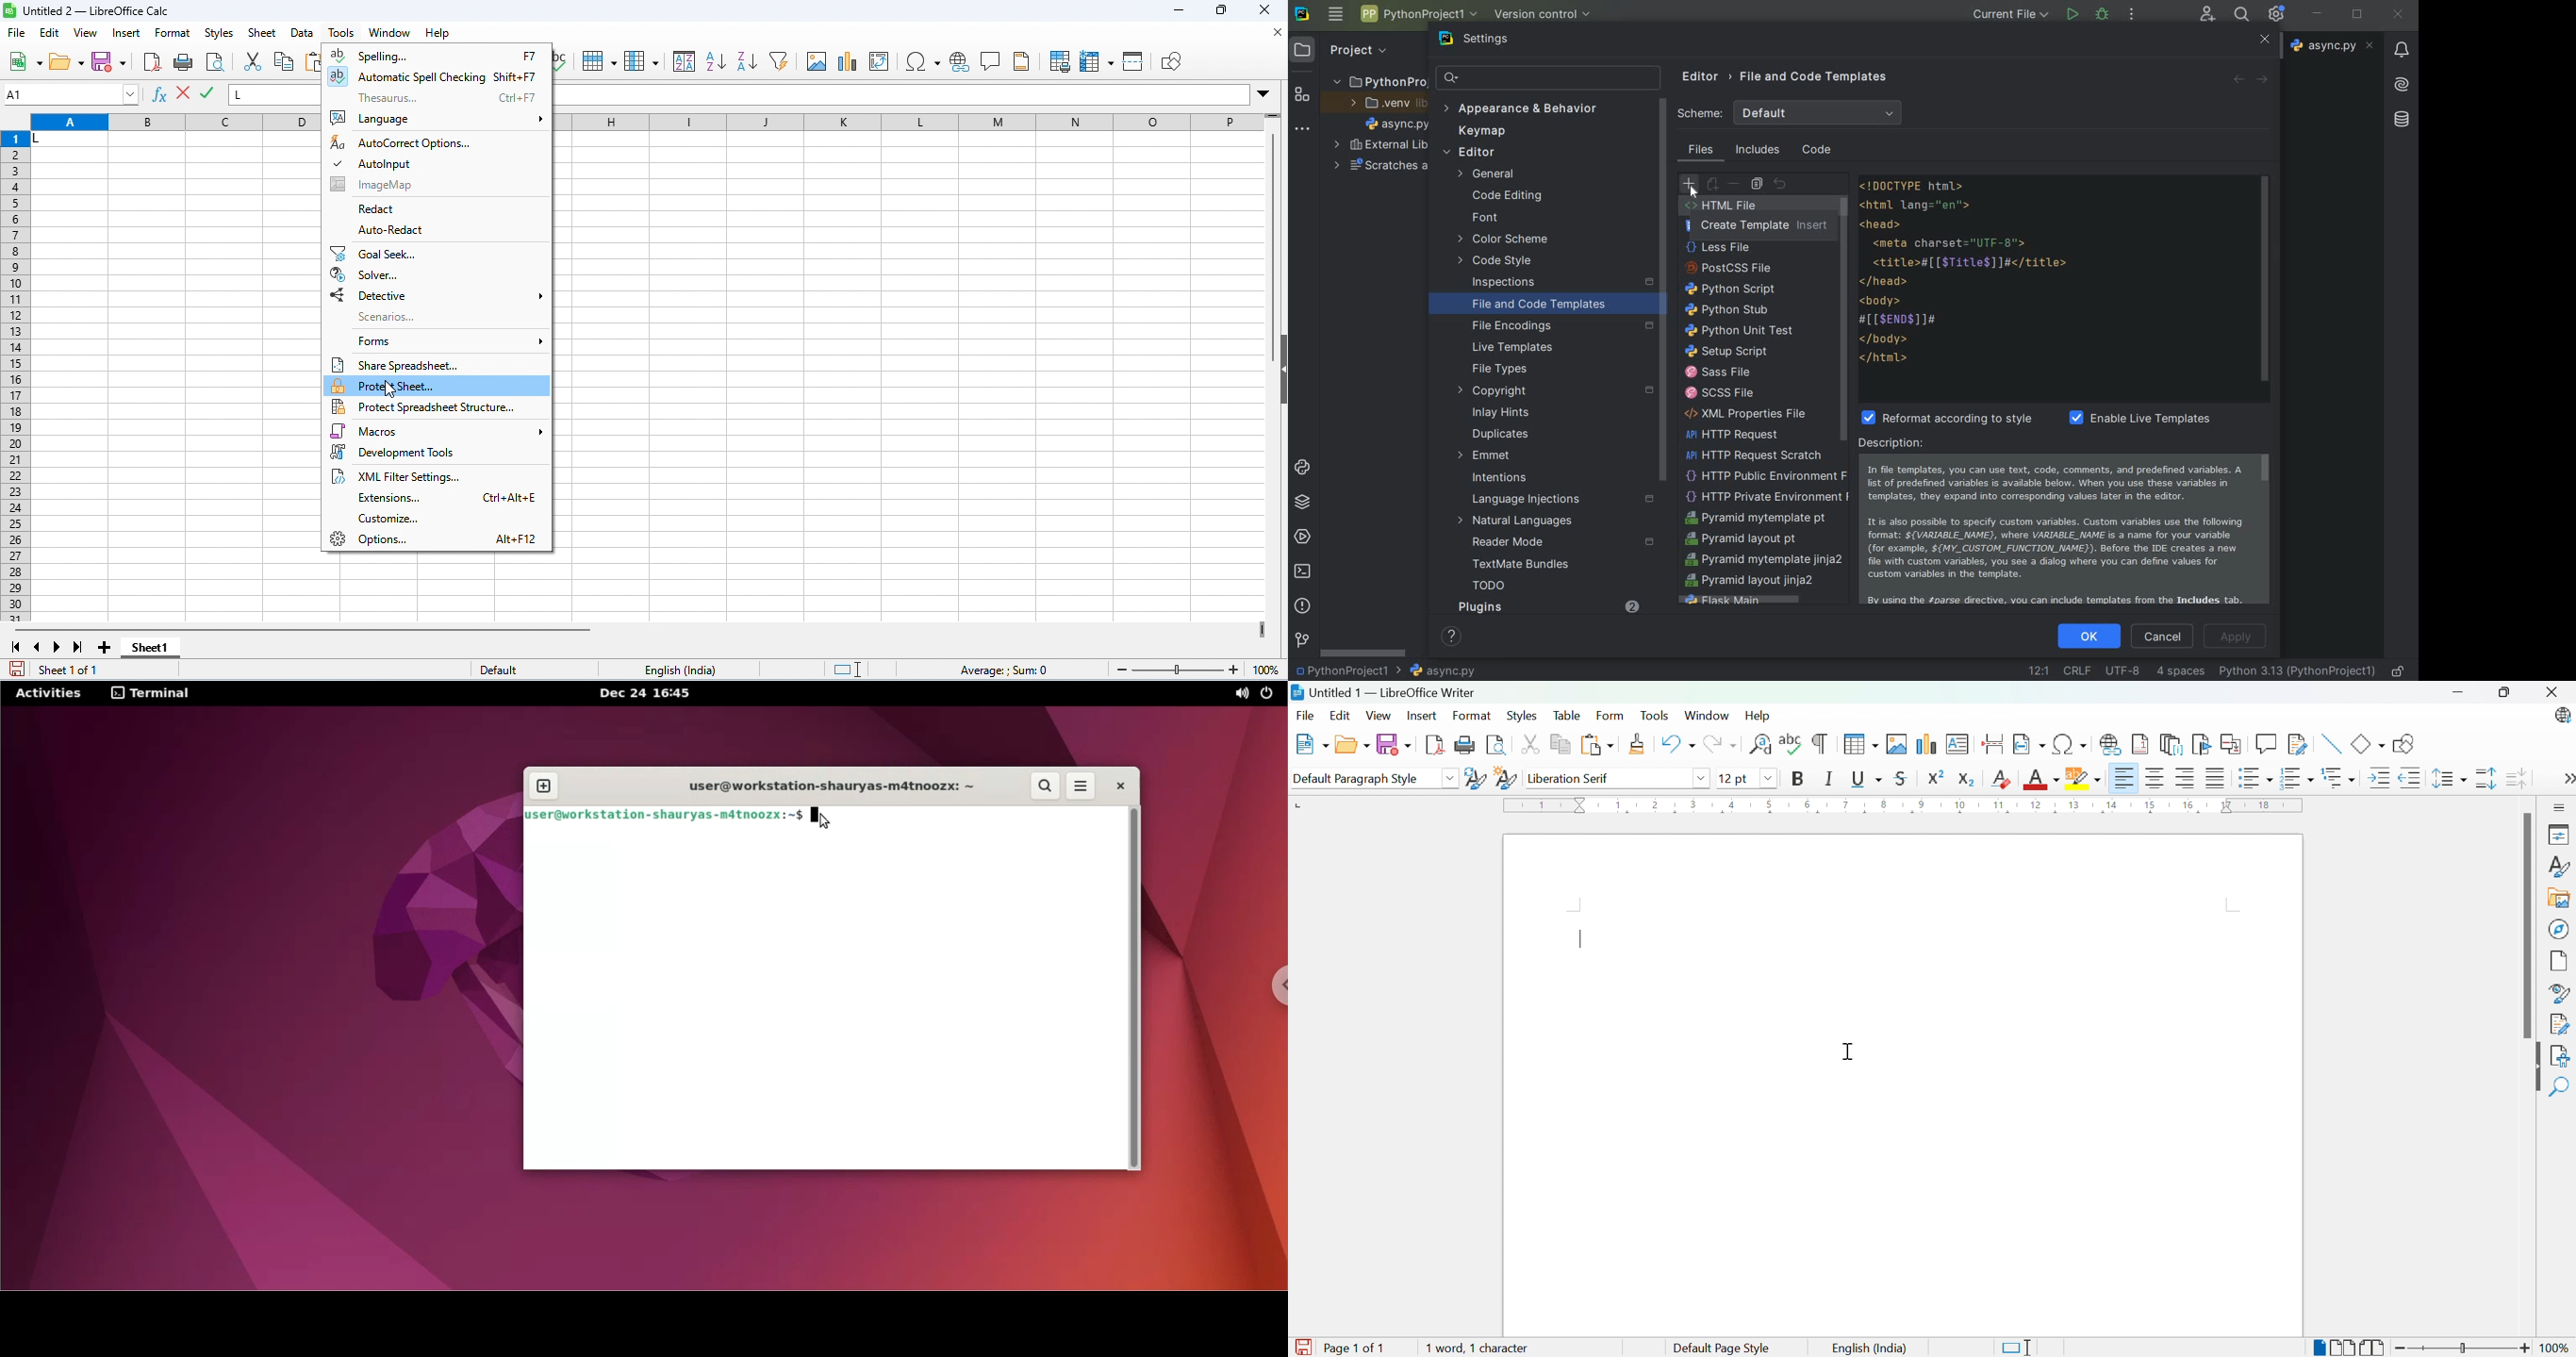  I want to click on last sheet, so click(78, 647).